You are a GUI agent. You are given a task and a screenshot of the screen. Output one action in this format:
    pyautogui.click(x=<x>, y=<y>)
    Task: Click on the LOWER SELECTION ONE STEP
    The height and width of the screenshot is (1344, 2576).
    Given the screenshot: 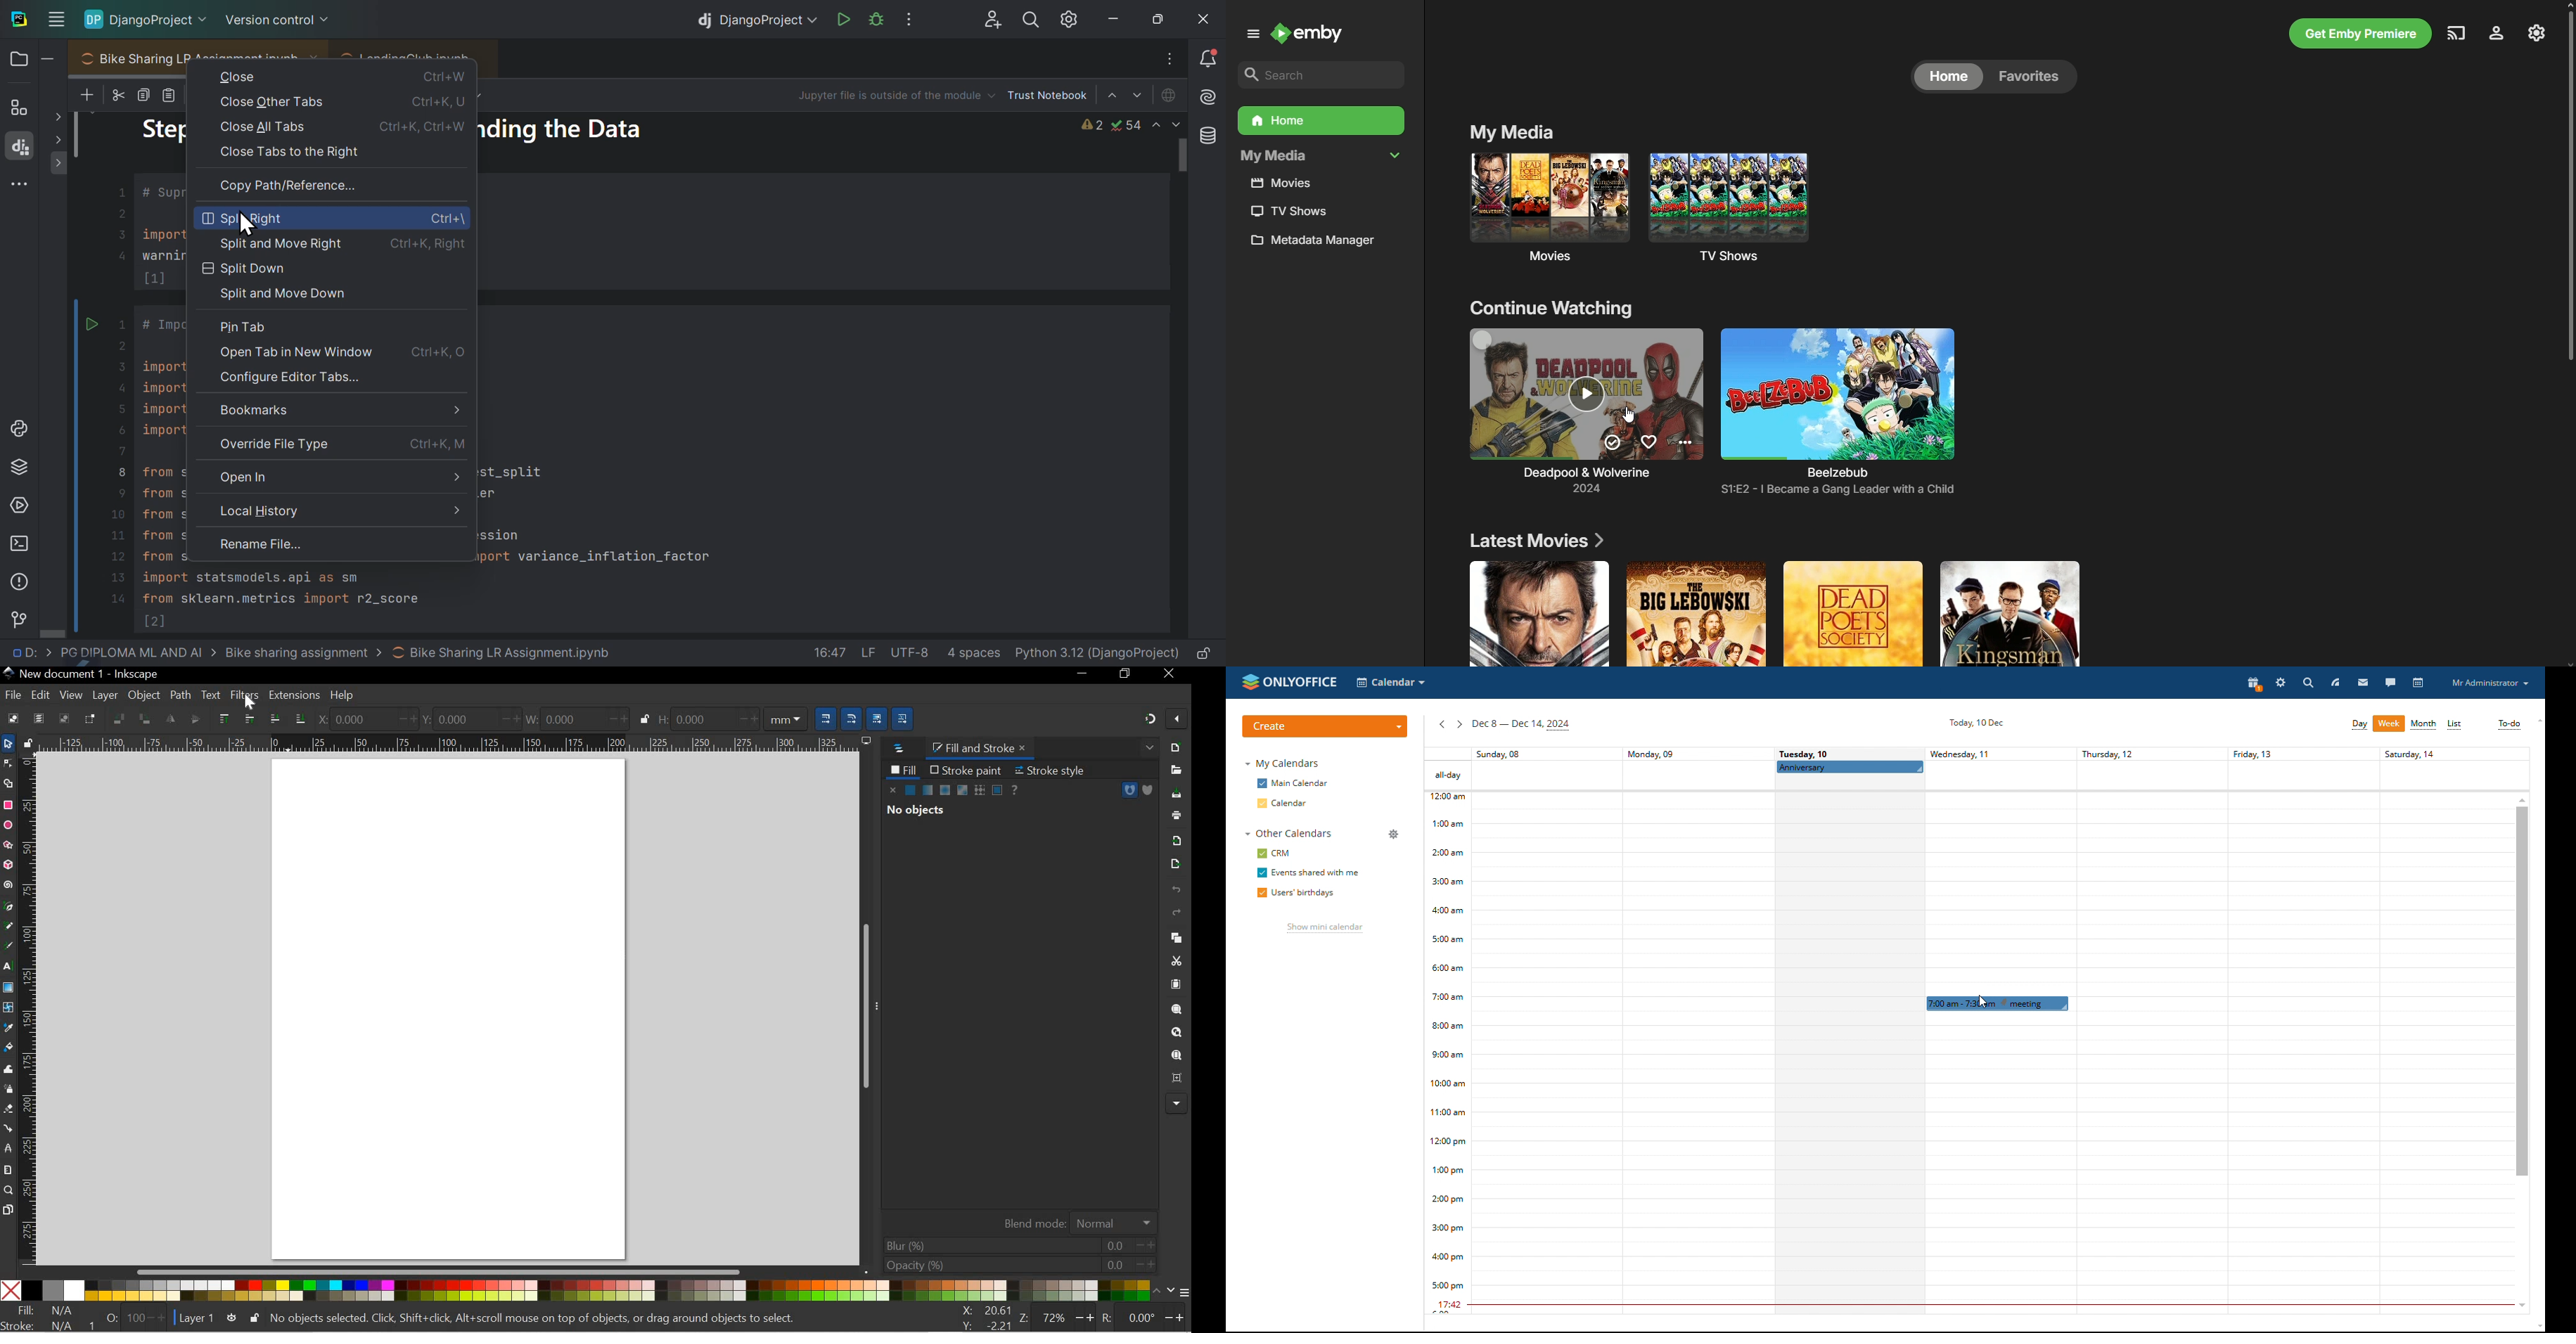 What is the action you would take?
    pyautogui.click(x=274, y=718)
    